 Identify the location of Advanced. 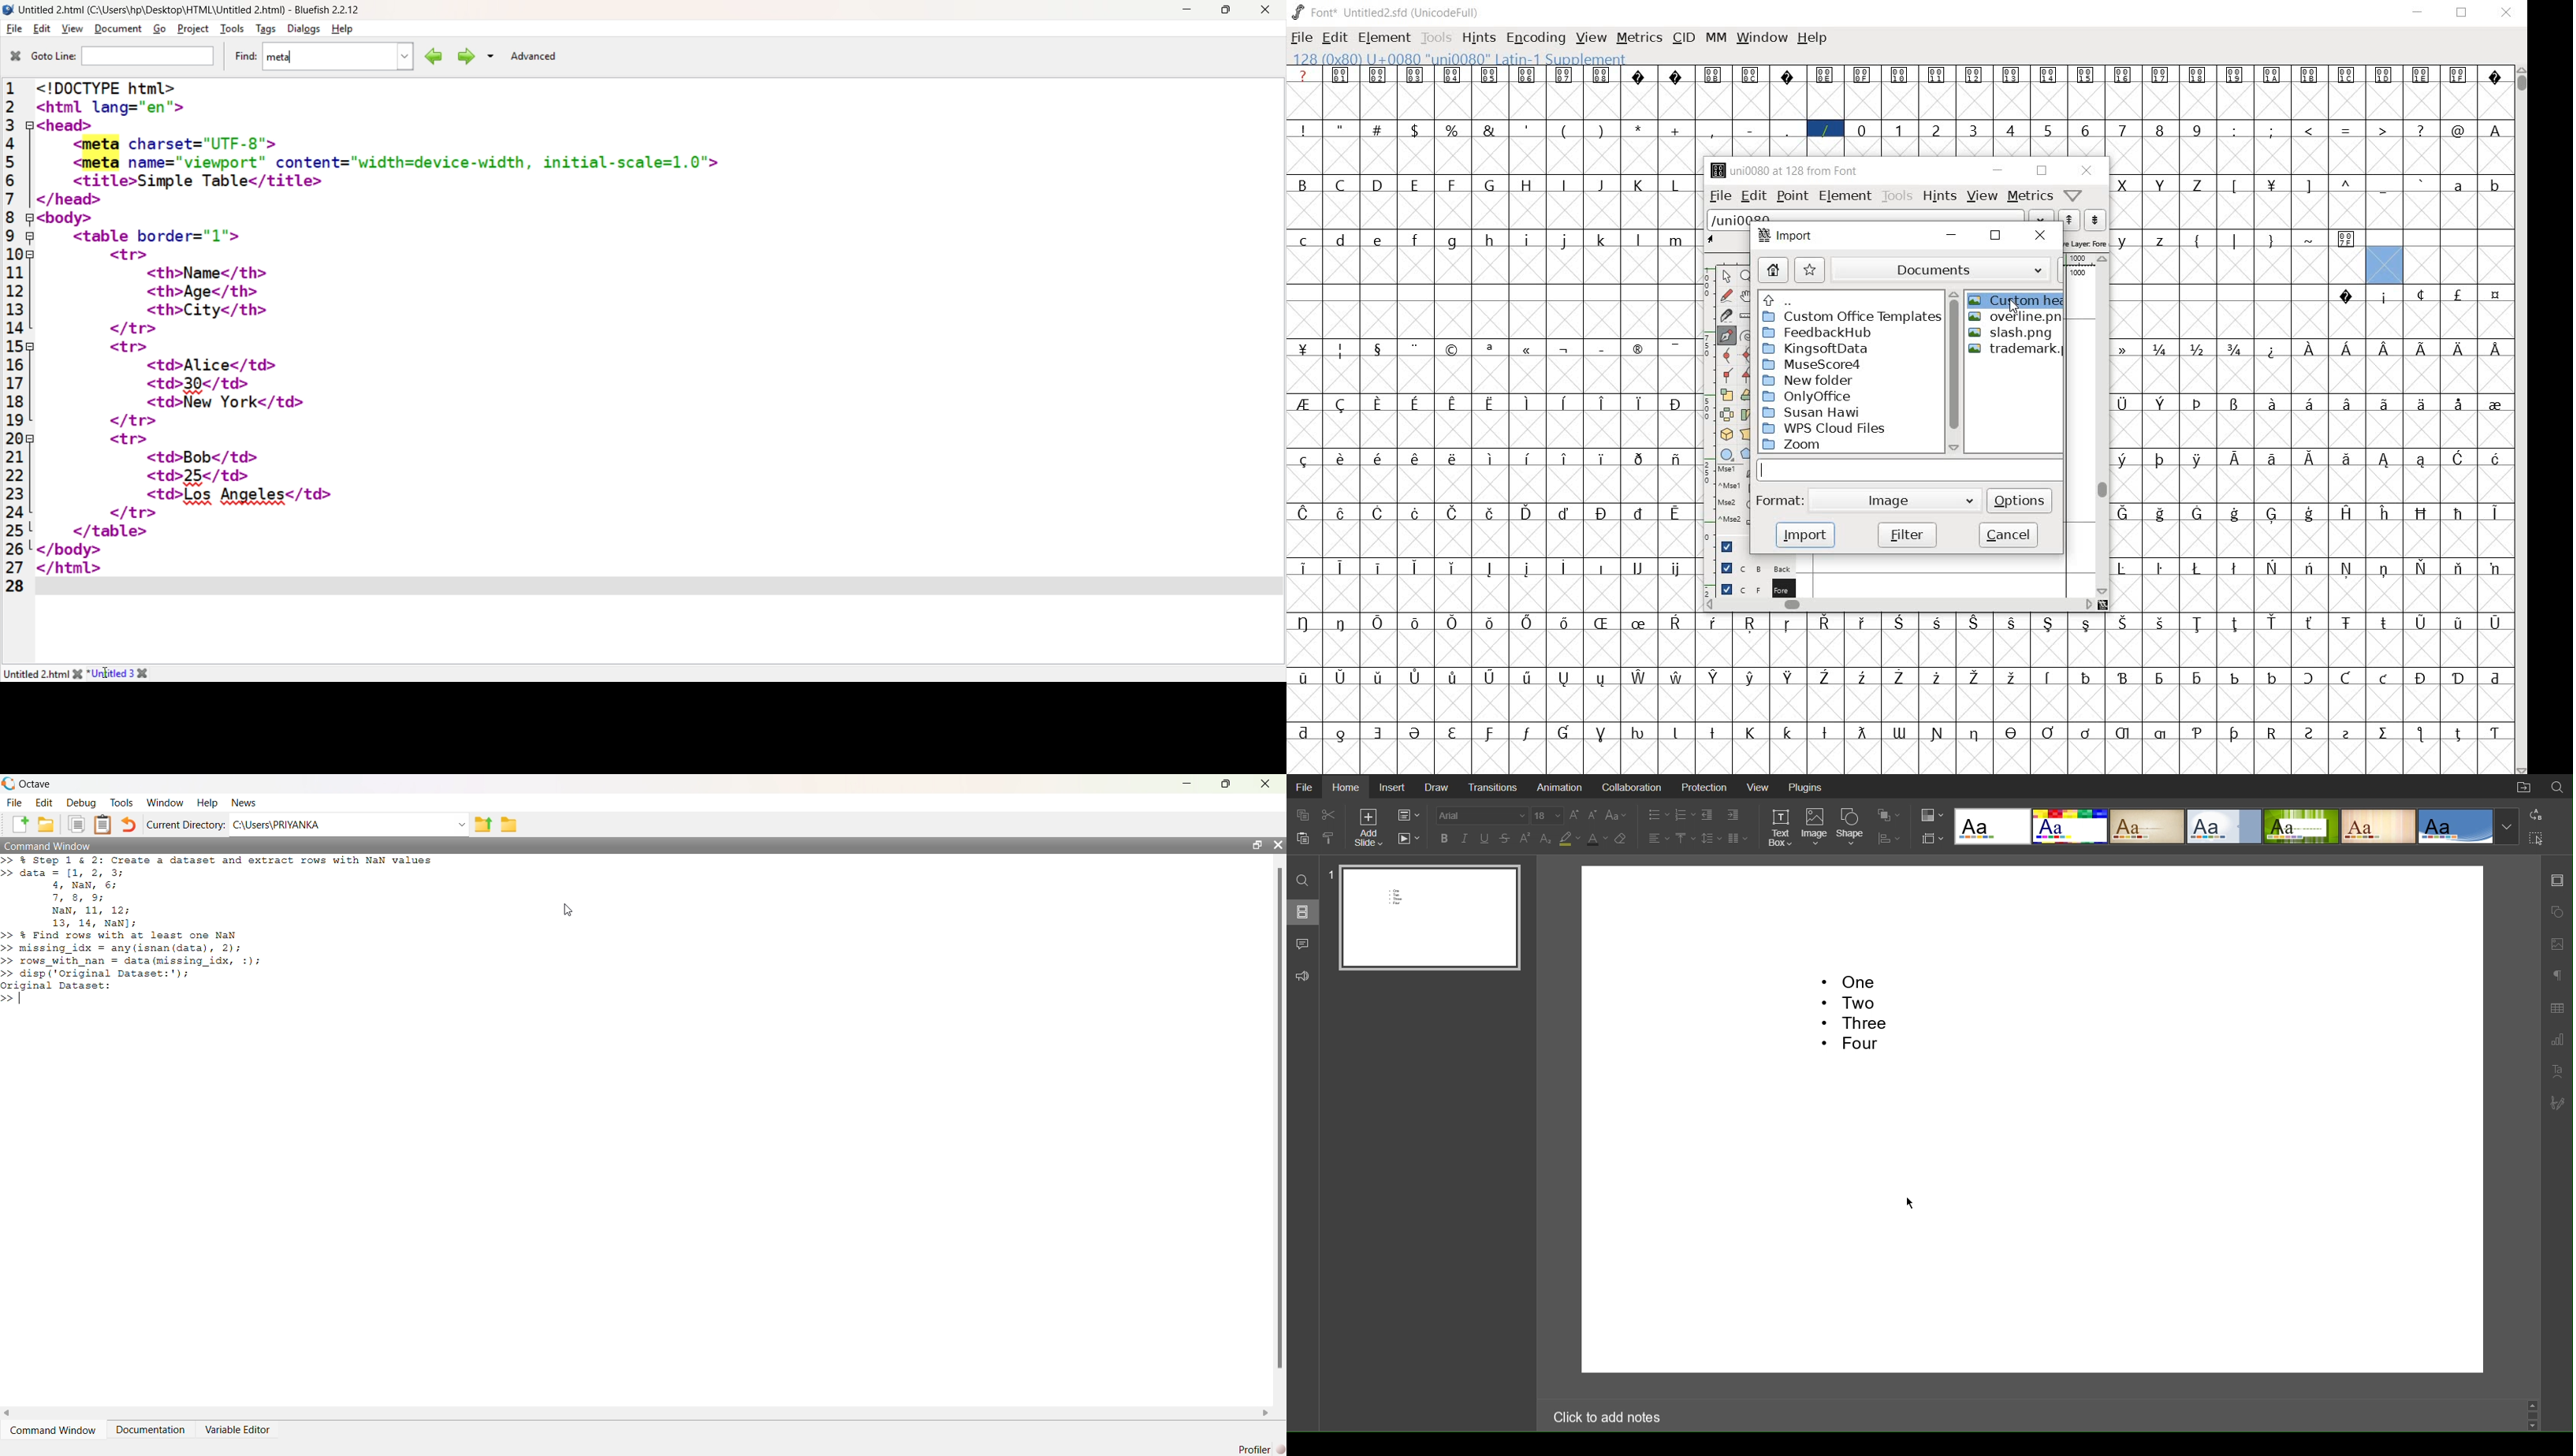
(533, 56).